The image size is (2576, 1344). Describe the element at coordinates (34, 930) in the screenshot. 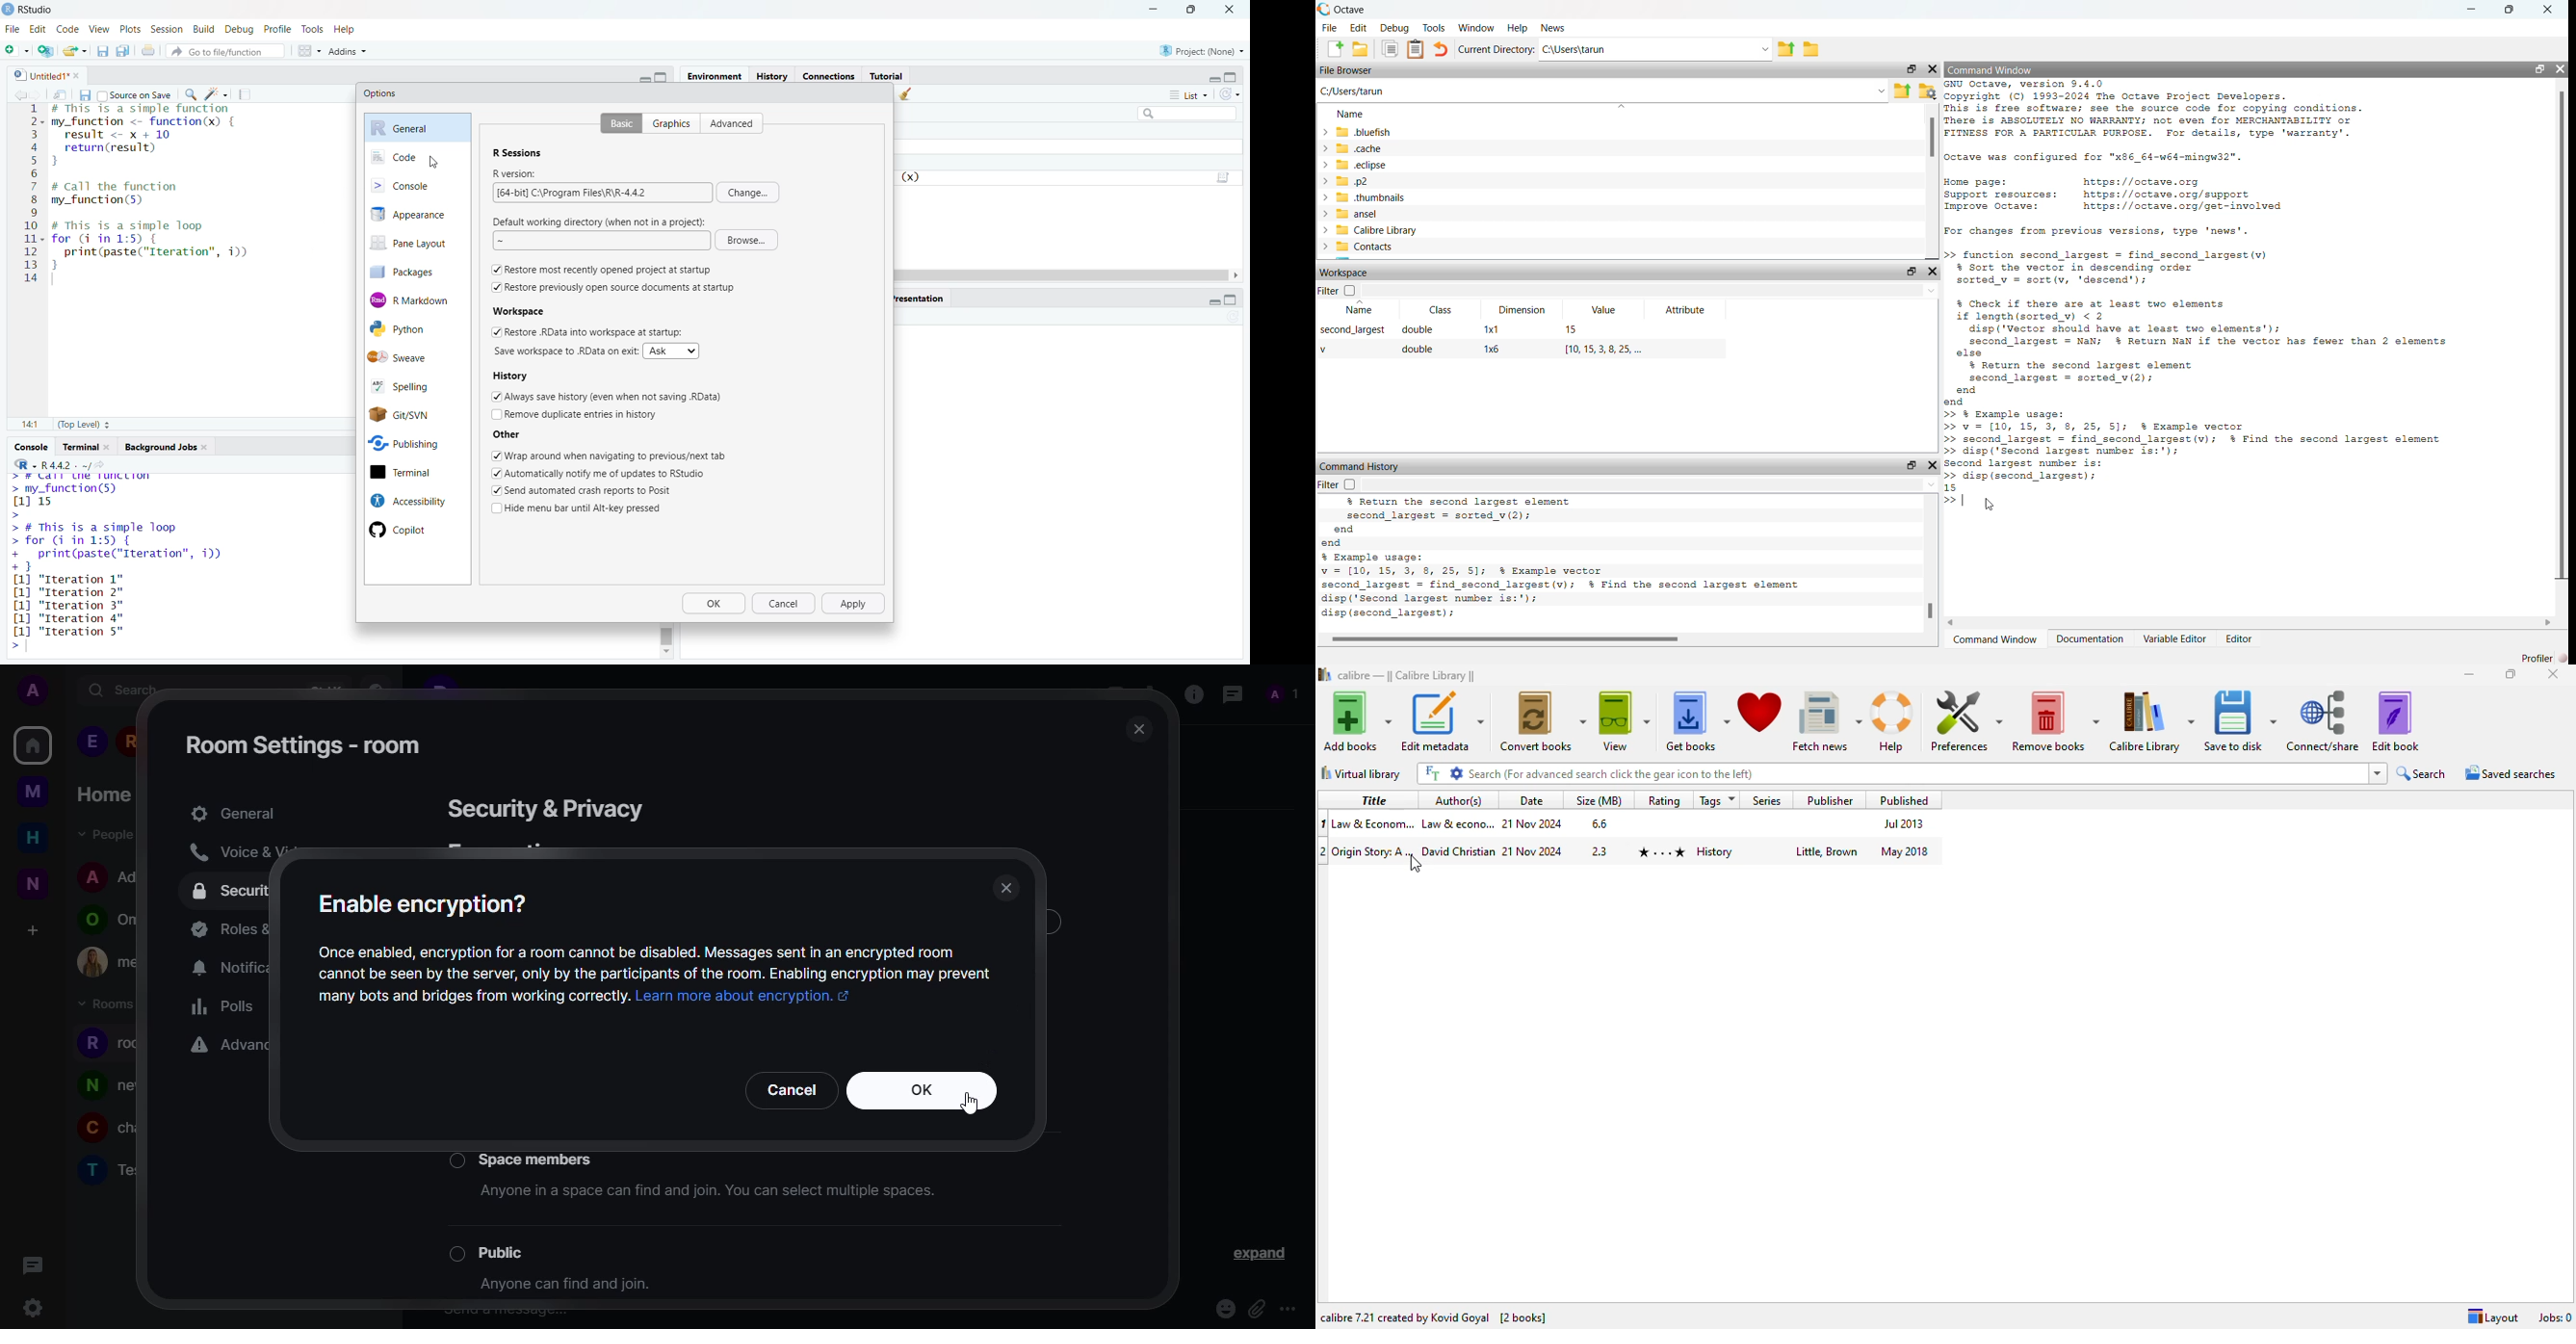

I see `create a space` at that location.